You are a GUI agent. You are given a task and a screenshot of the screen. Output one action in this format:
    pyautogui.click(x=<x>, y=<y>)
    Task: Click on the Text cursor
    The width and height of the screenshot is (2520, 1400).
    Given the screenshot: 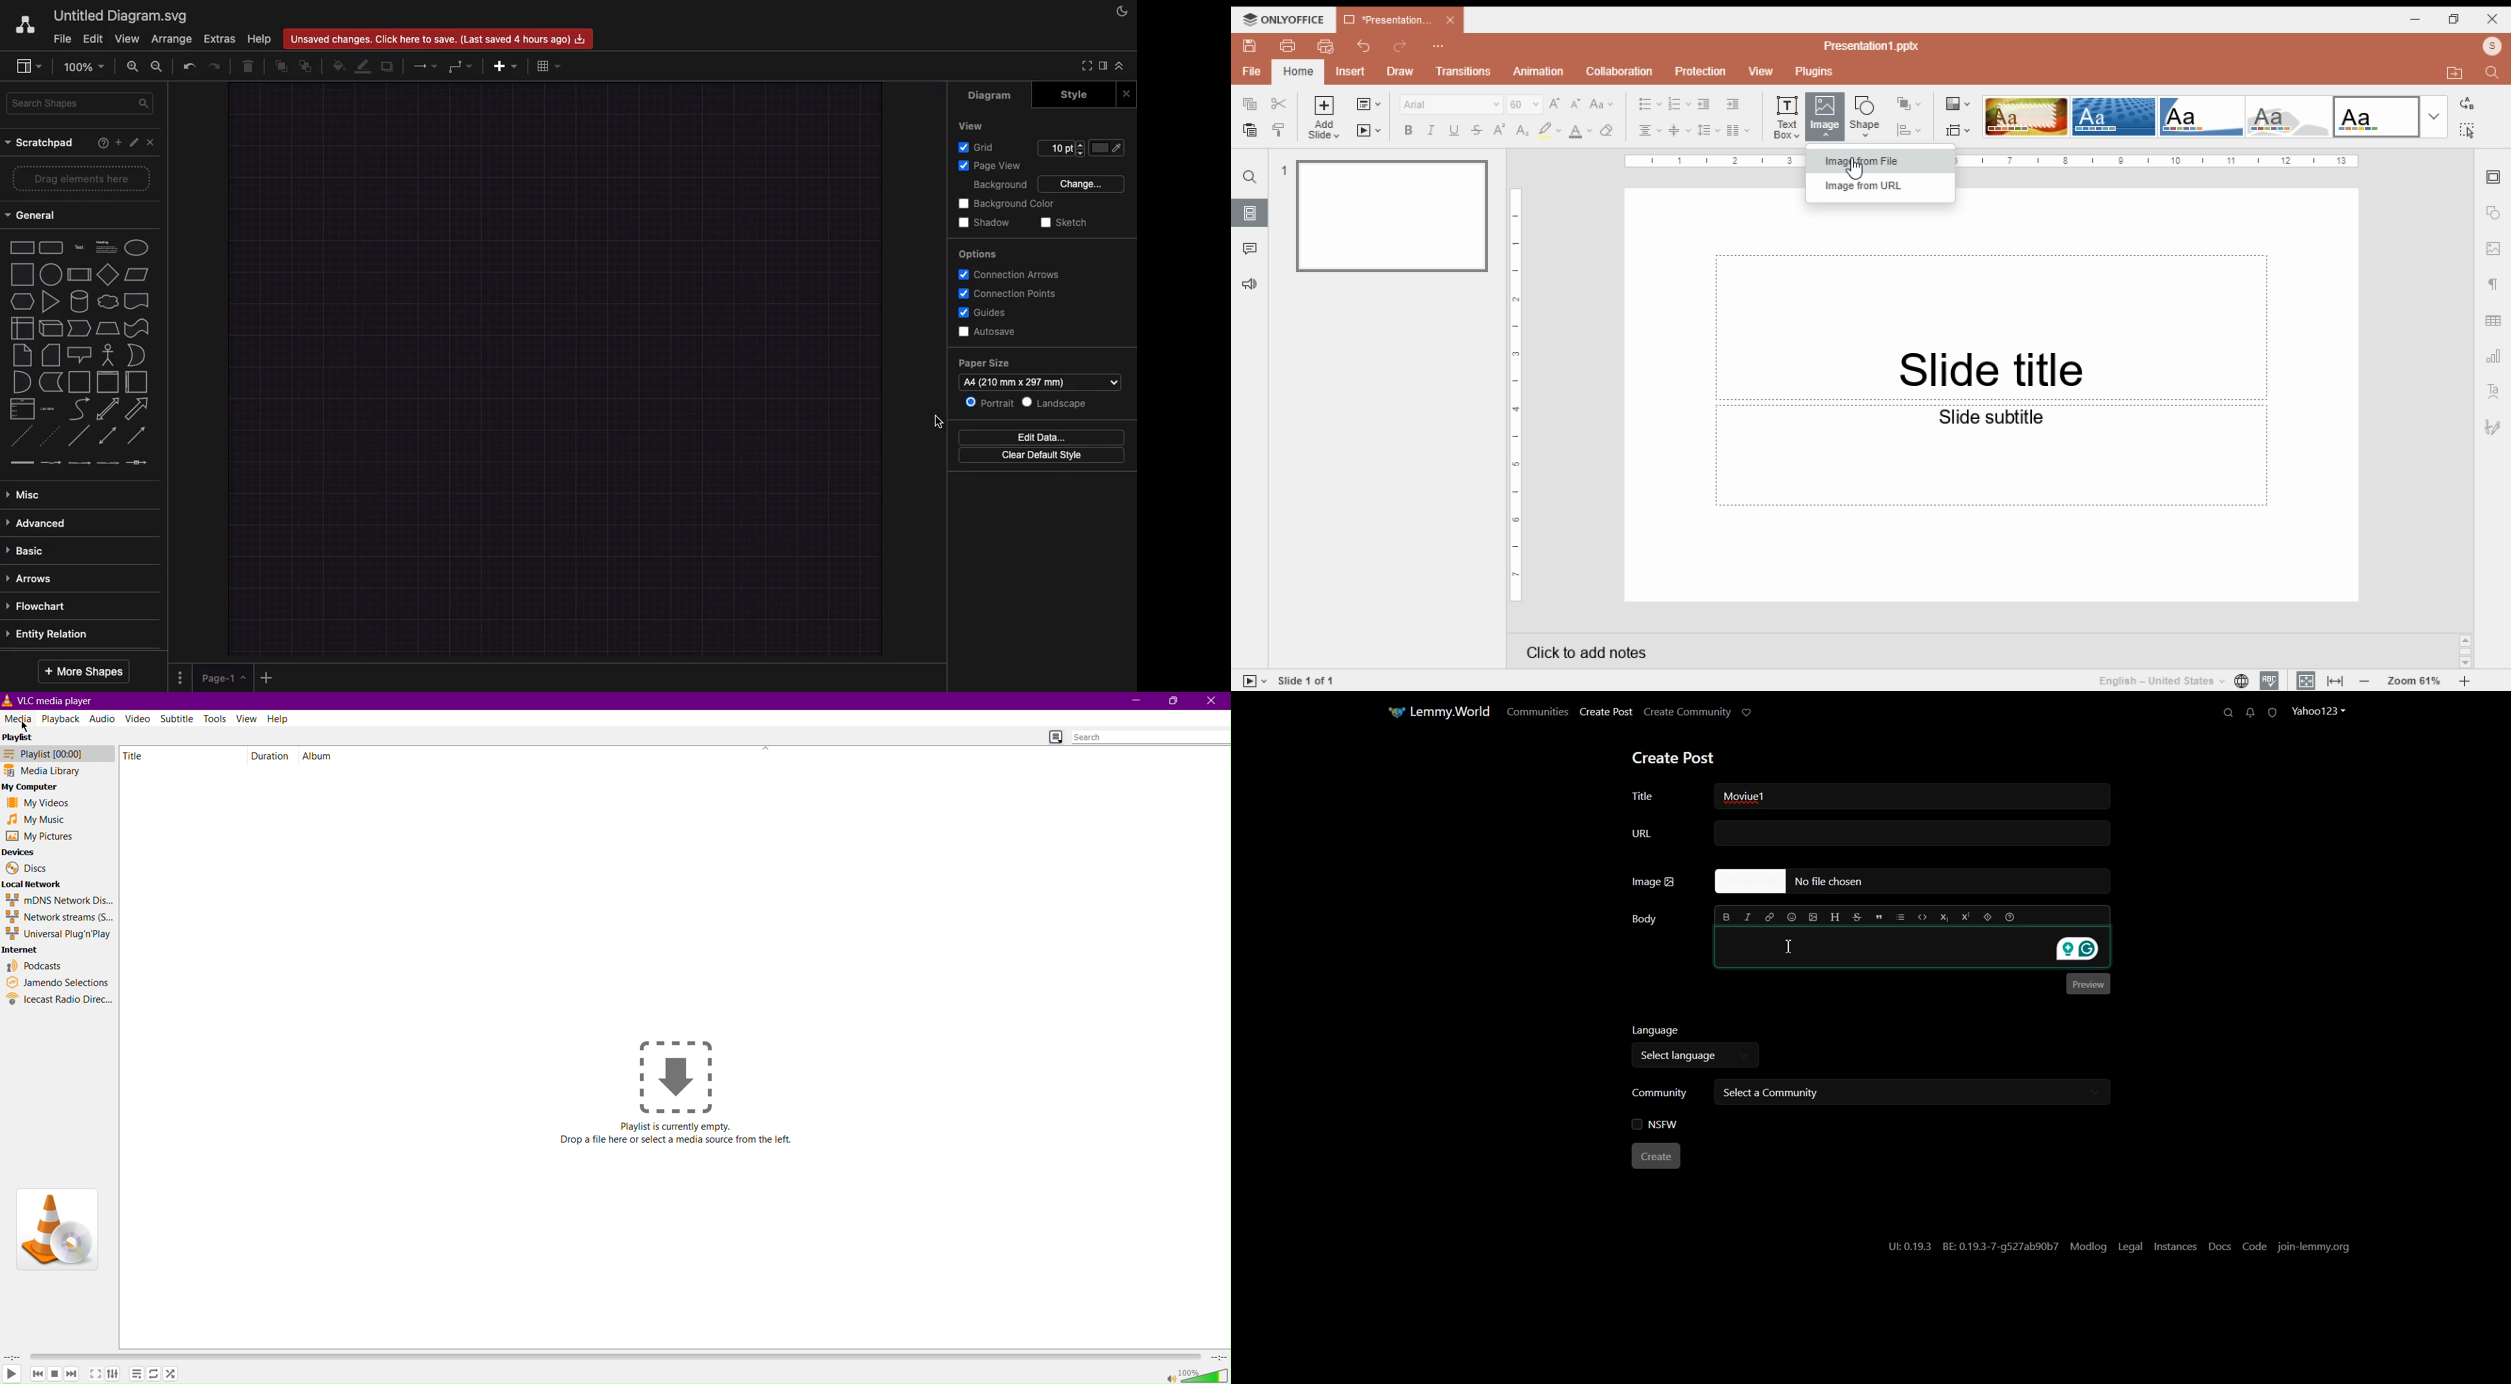 What is the action you would take?
    pyautogui.click(x=1791, y=945)
    